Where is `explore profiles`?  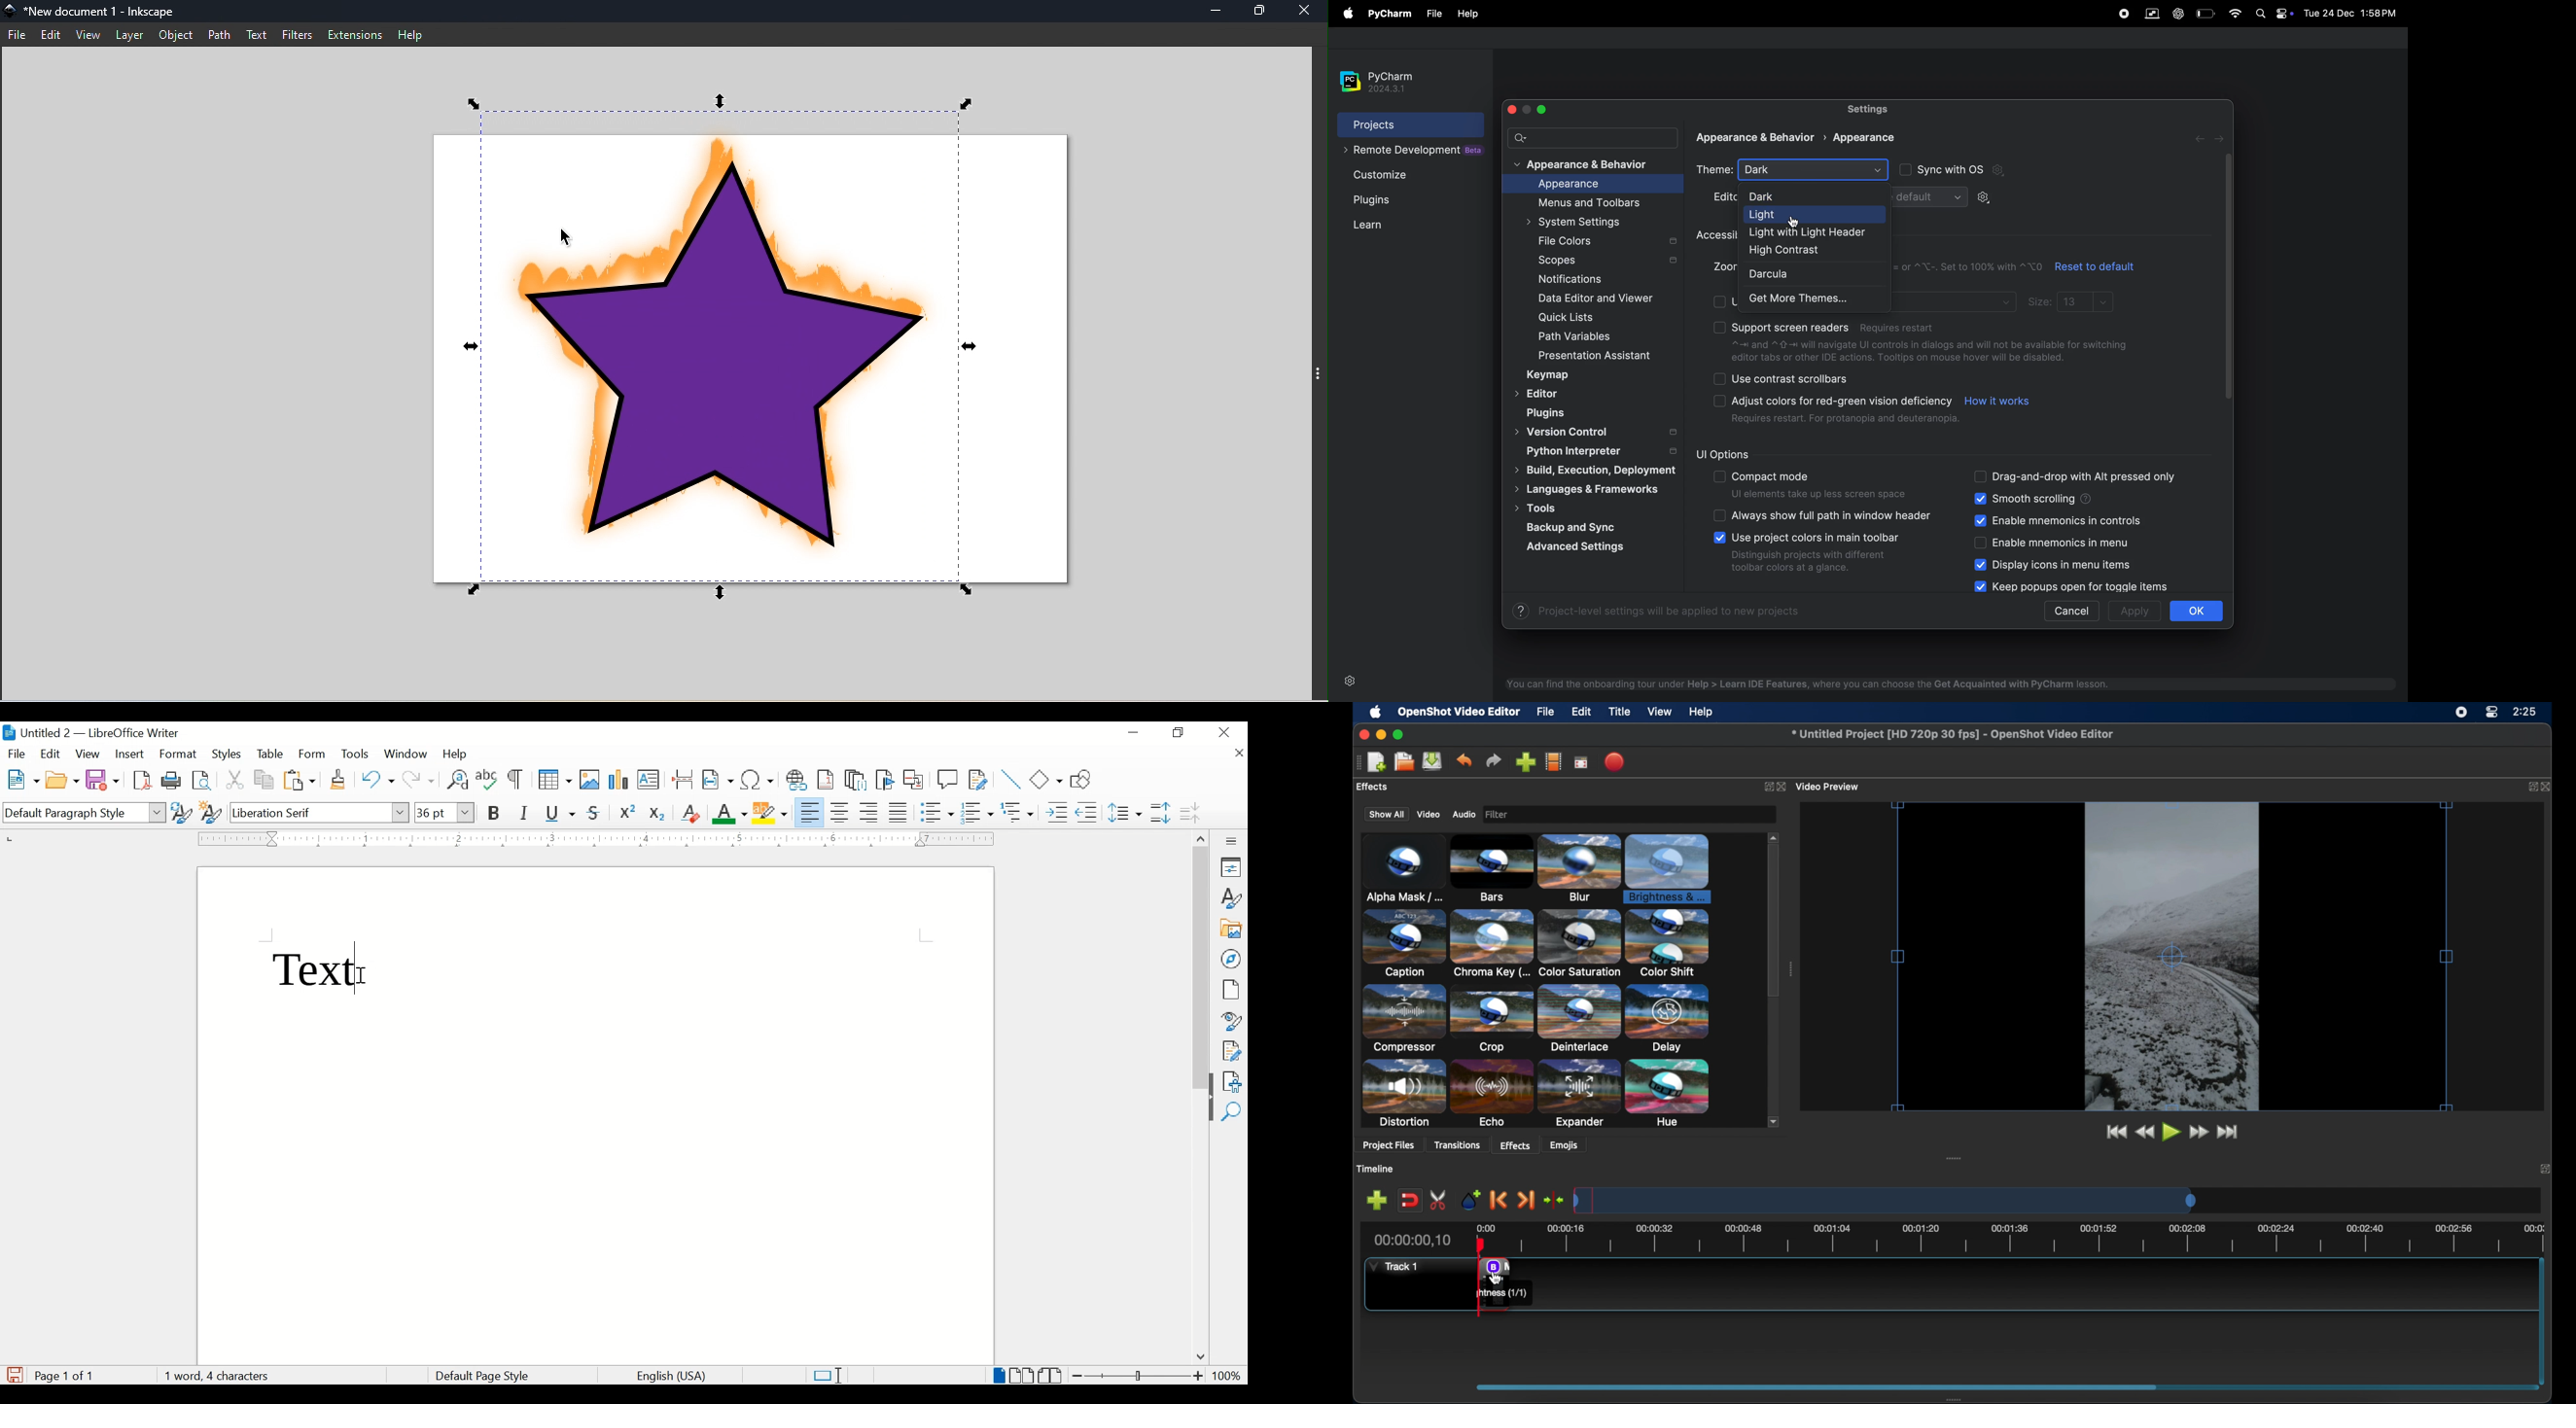 explore profiles is located at coordinates (1555, 762).